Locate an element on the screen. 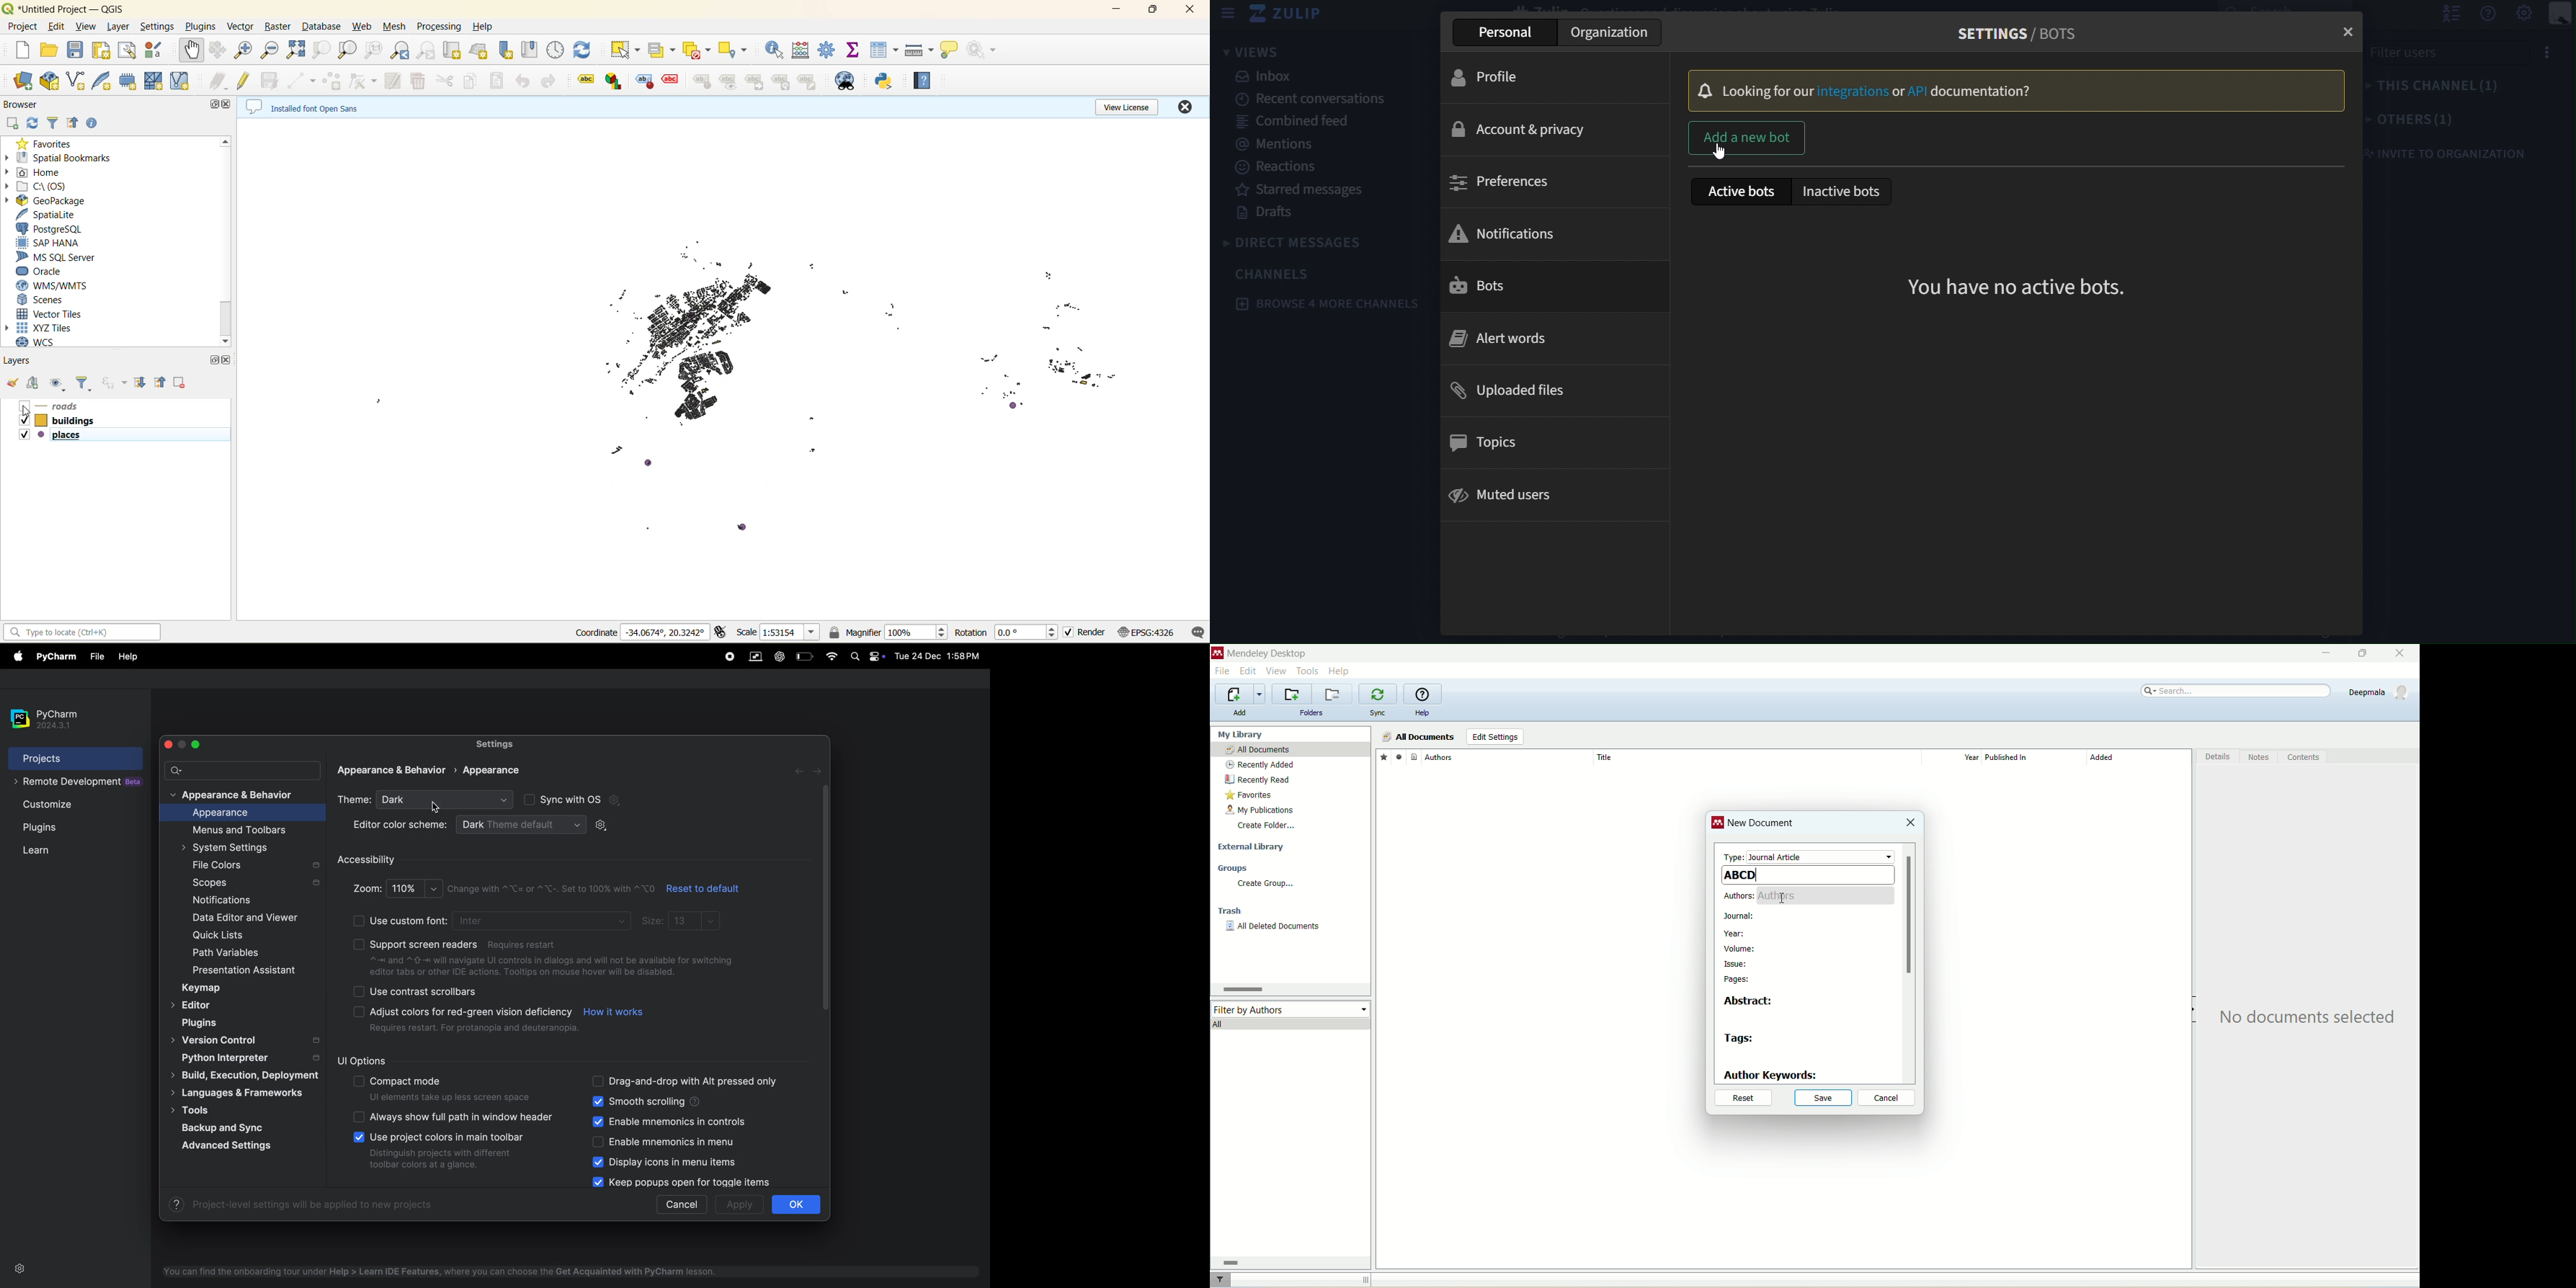 The height and width of the screenshot is (1288, 2576). processing is located at coordinates (439, 28).